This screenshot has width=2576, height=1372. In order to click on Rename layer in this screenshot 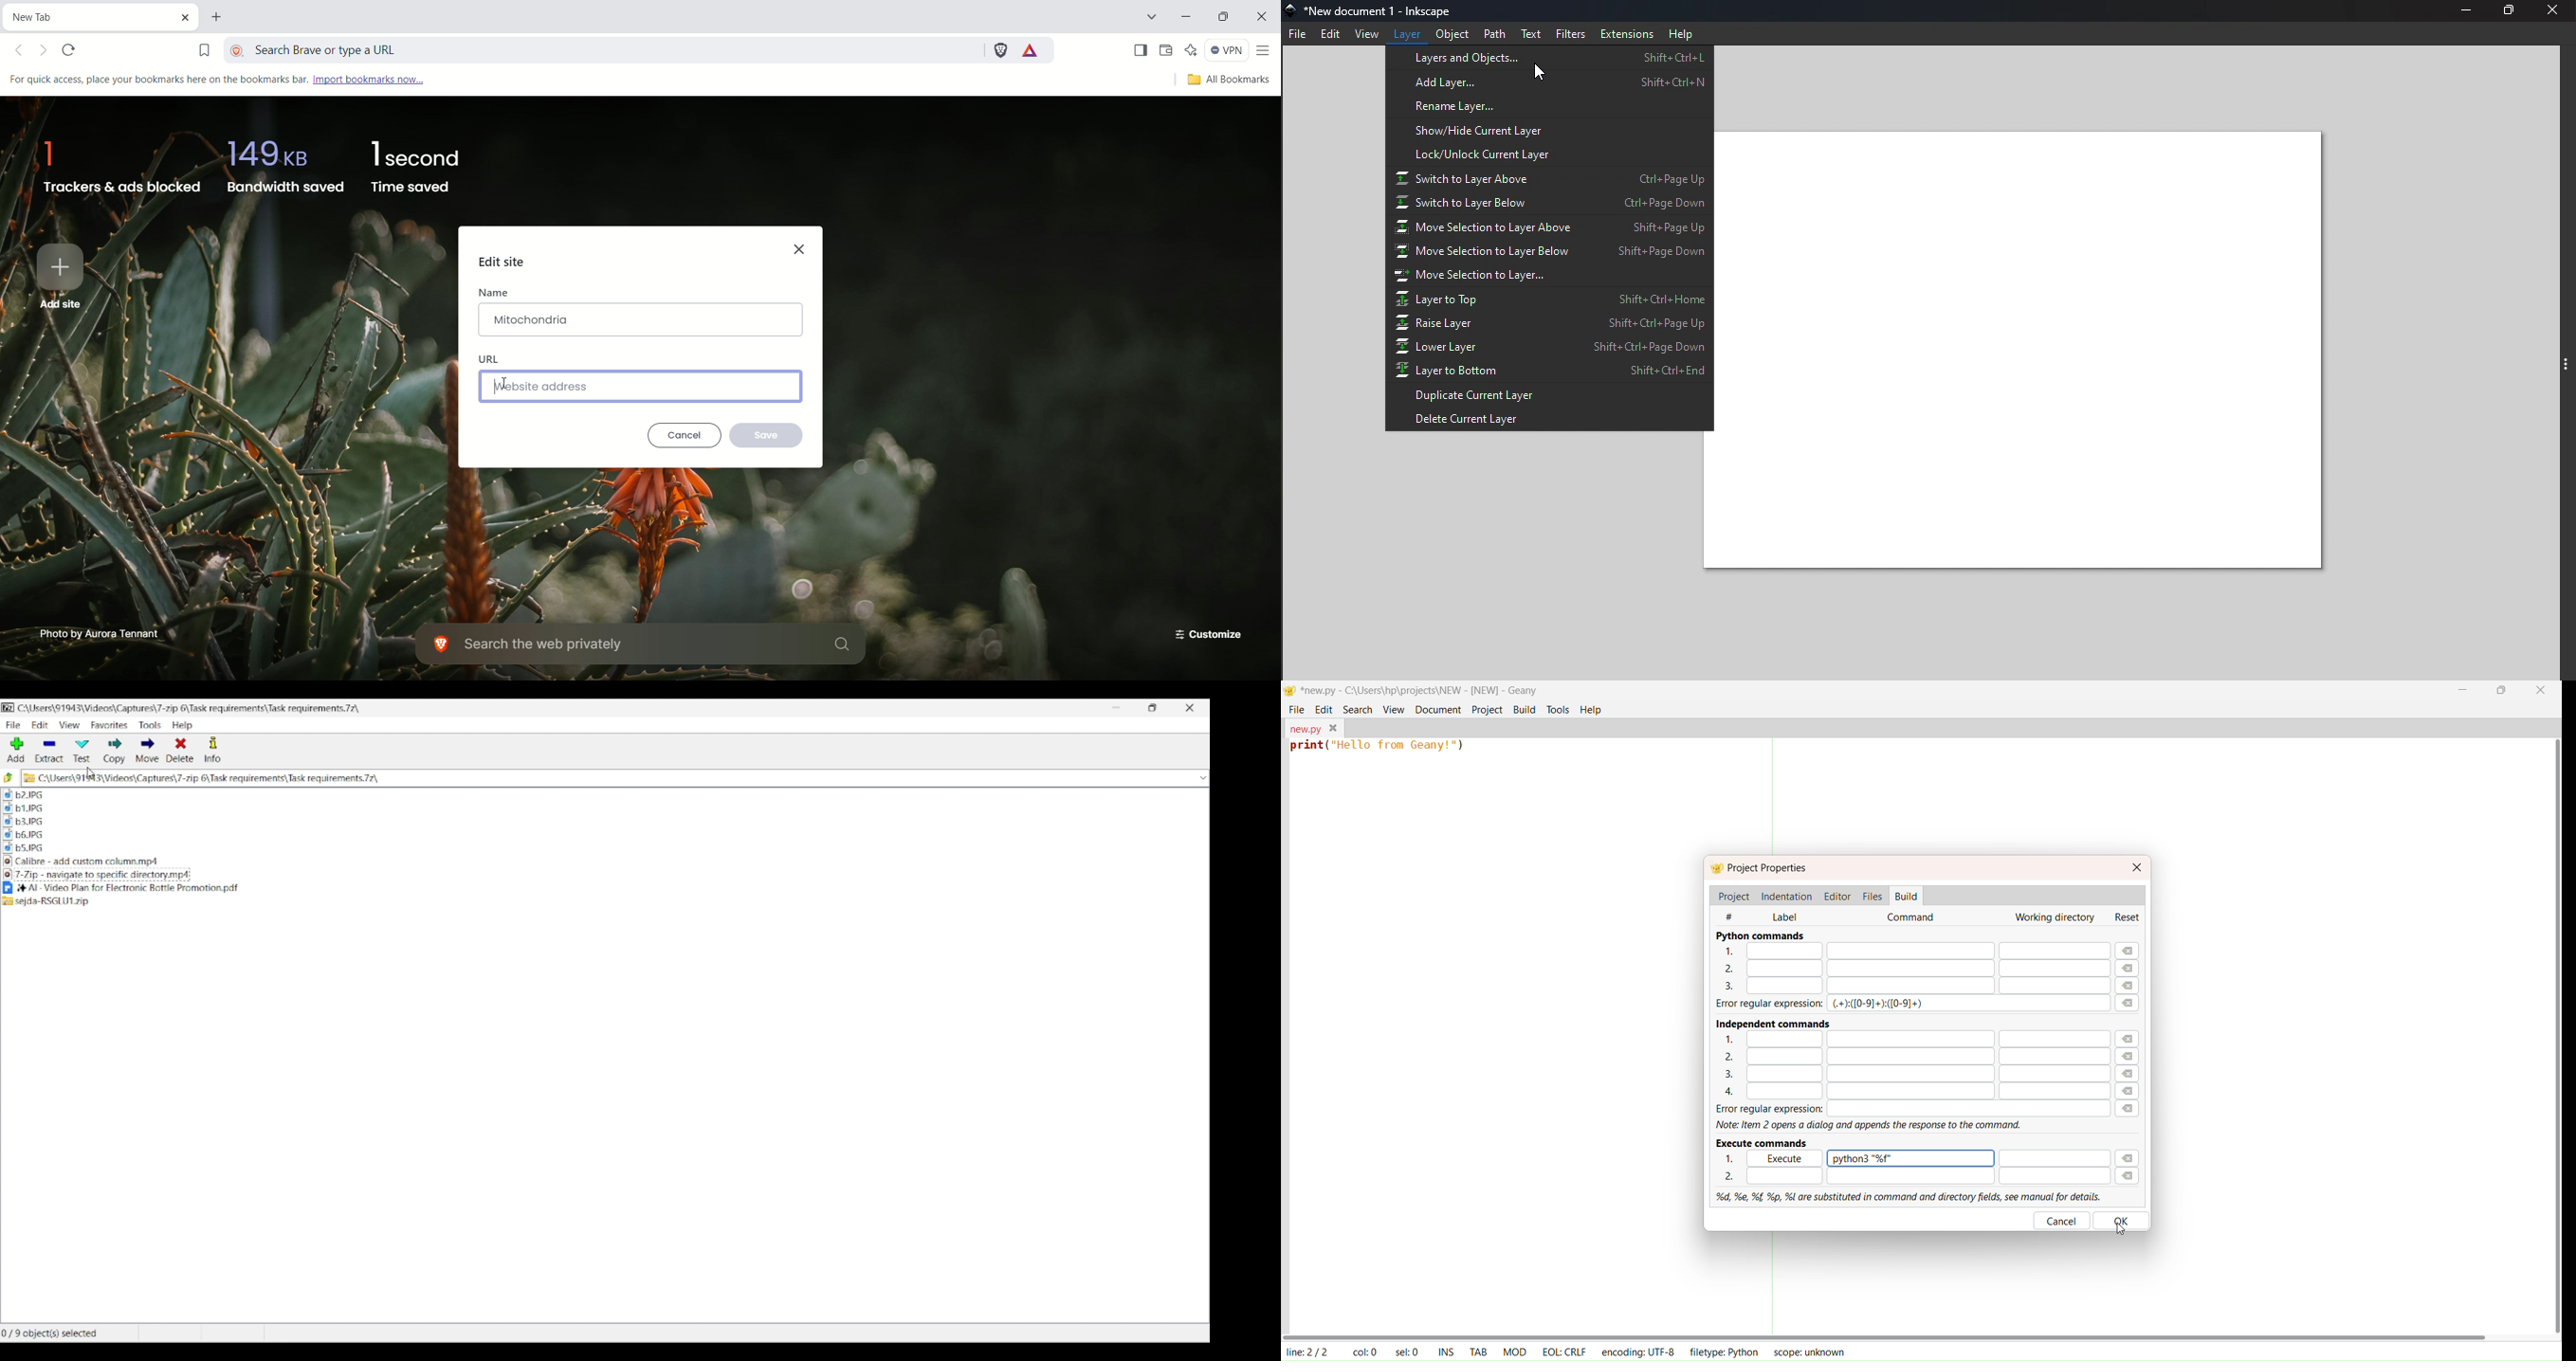, I will do `click(1547, 107)`.